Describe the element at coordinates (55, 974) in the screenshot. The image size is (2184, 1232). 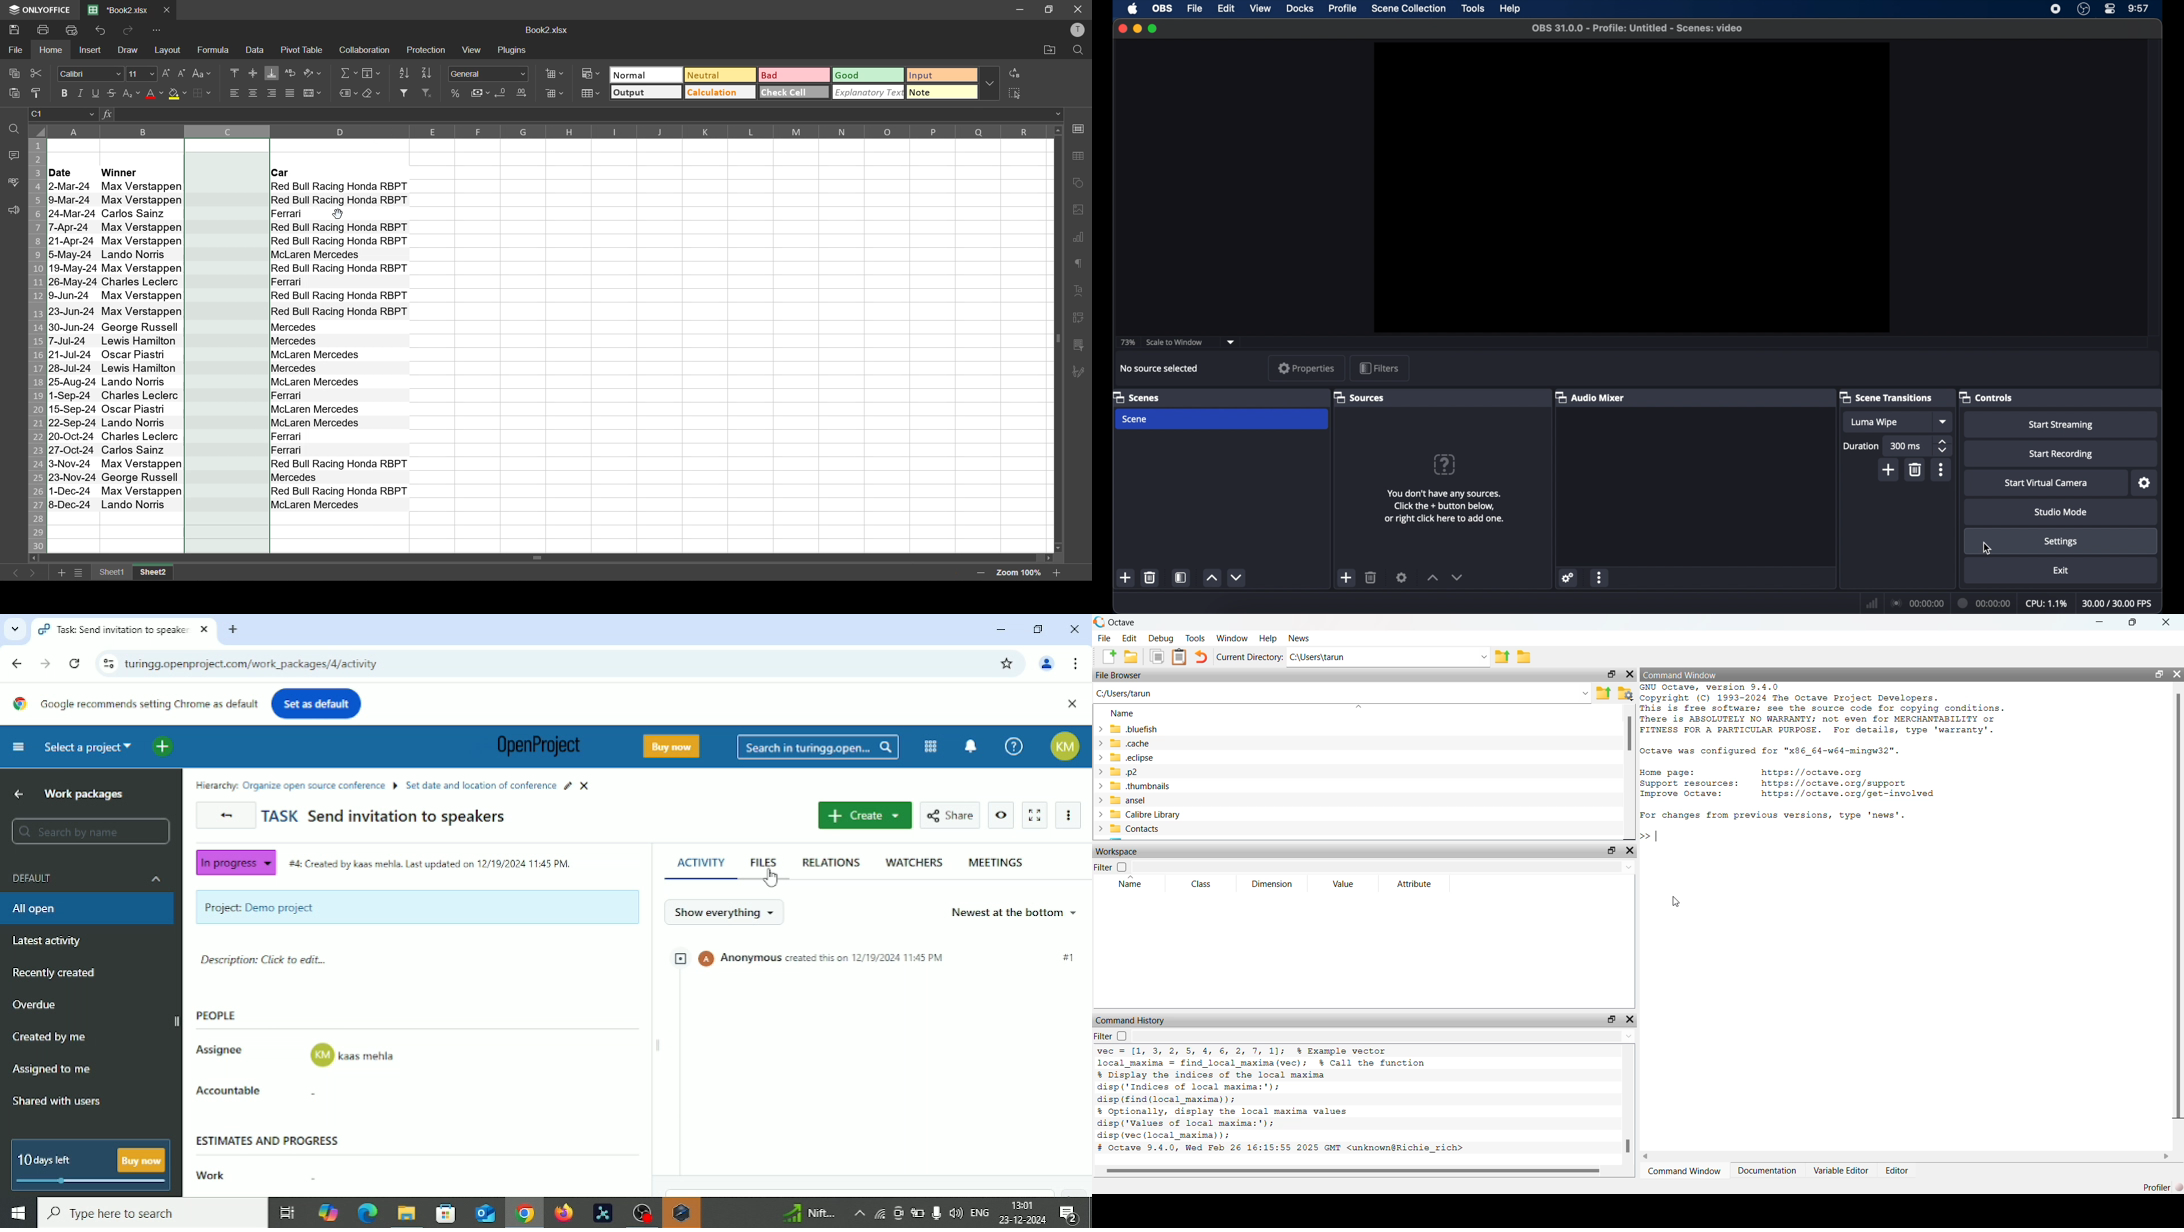
I see `Recently created` at that location.